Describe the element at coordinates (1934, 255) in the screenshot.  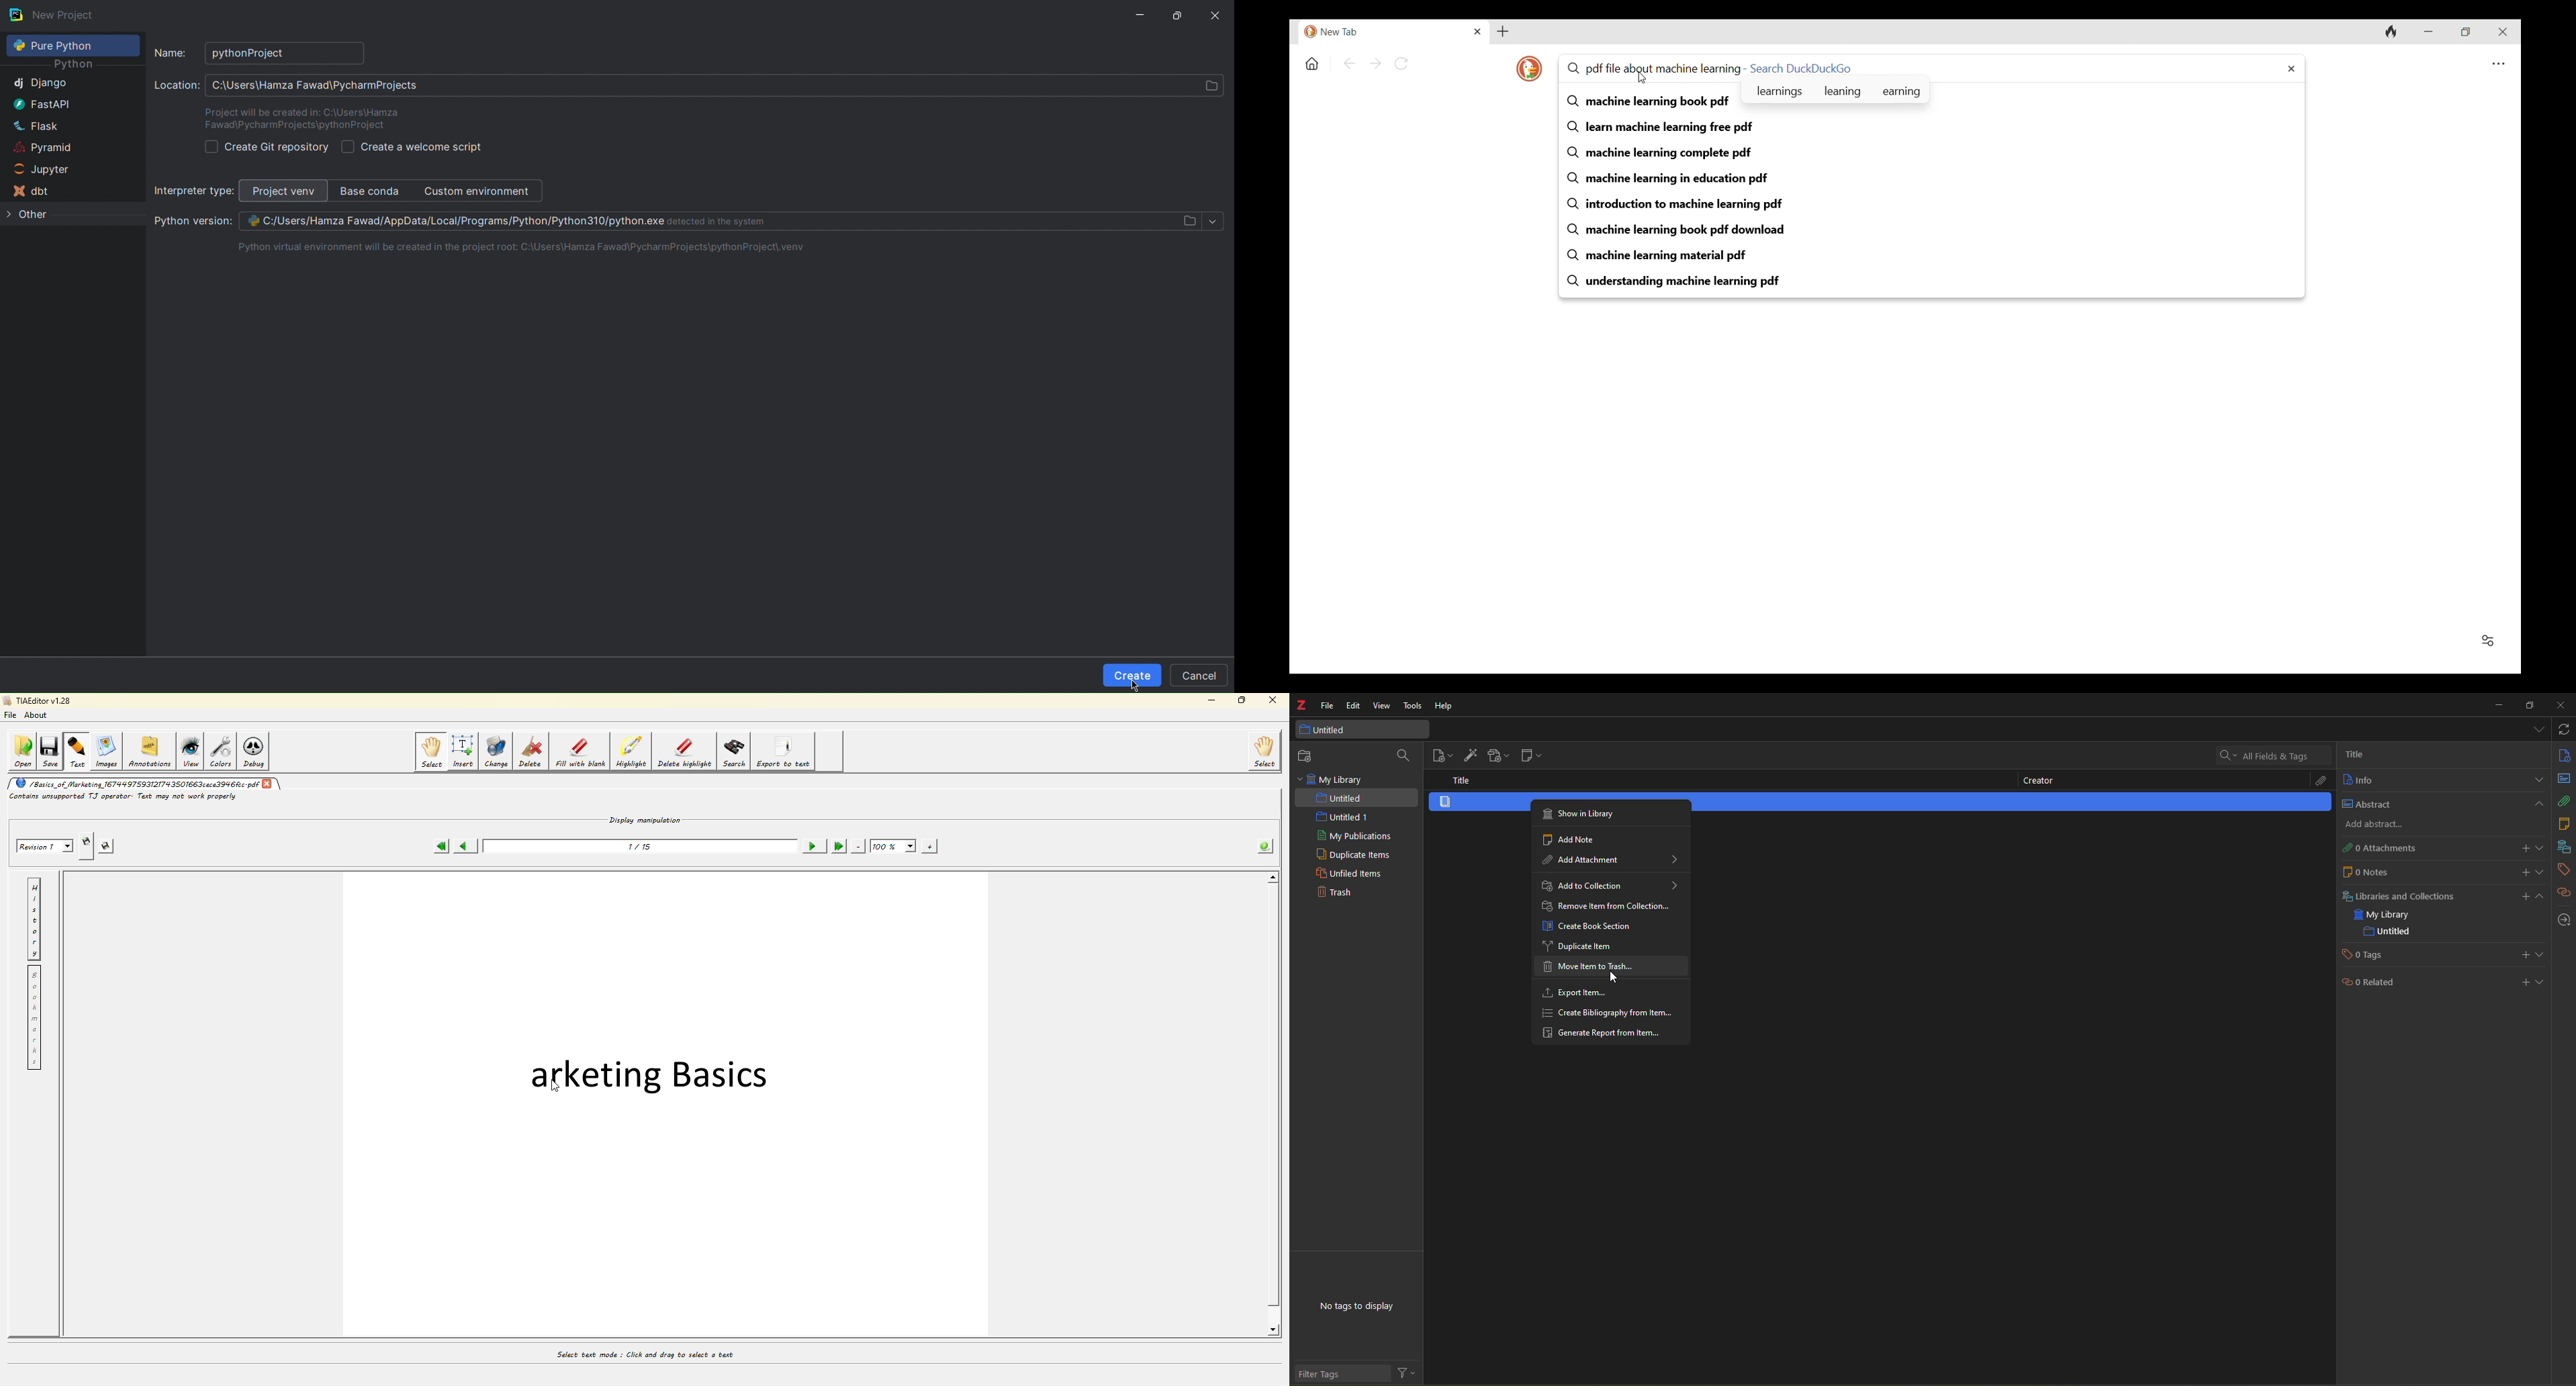
I see `machine learning material pdf` at that location.